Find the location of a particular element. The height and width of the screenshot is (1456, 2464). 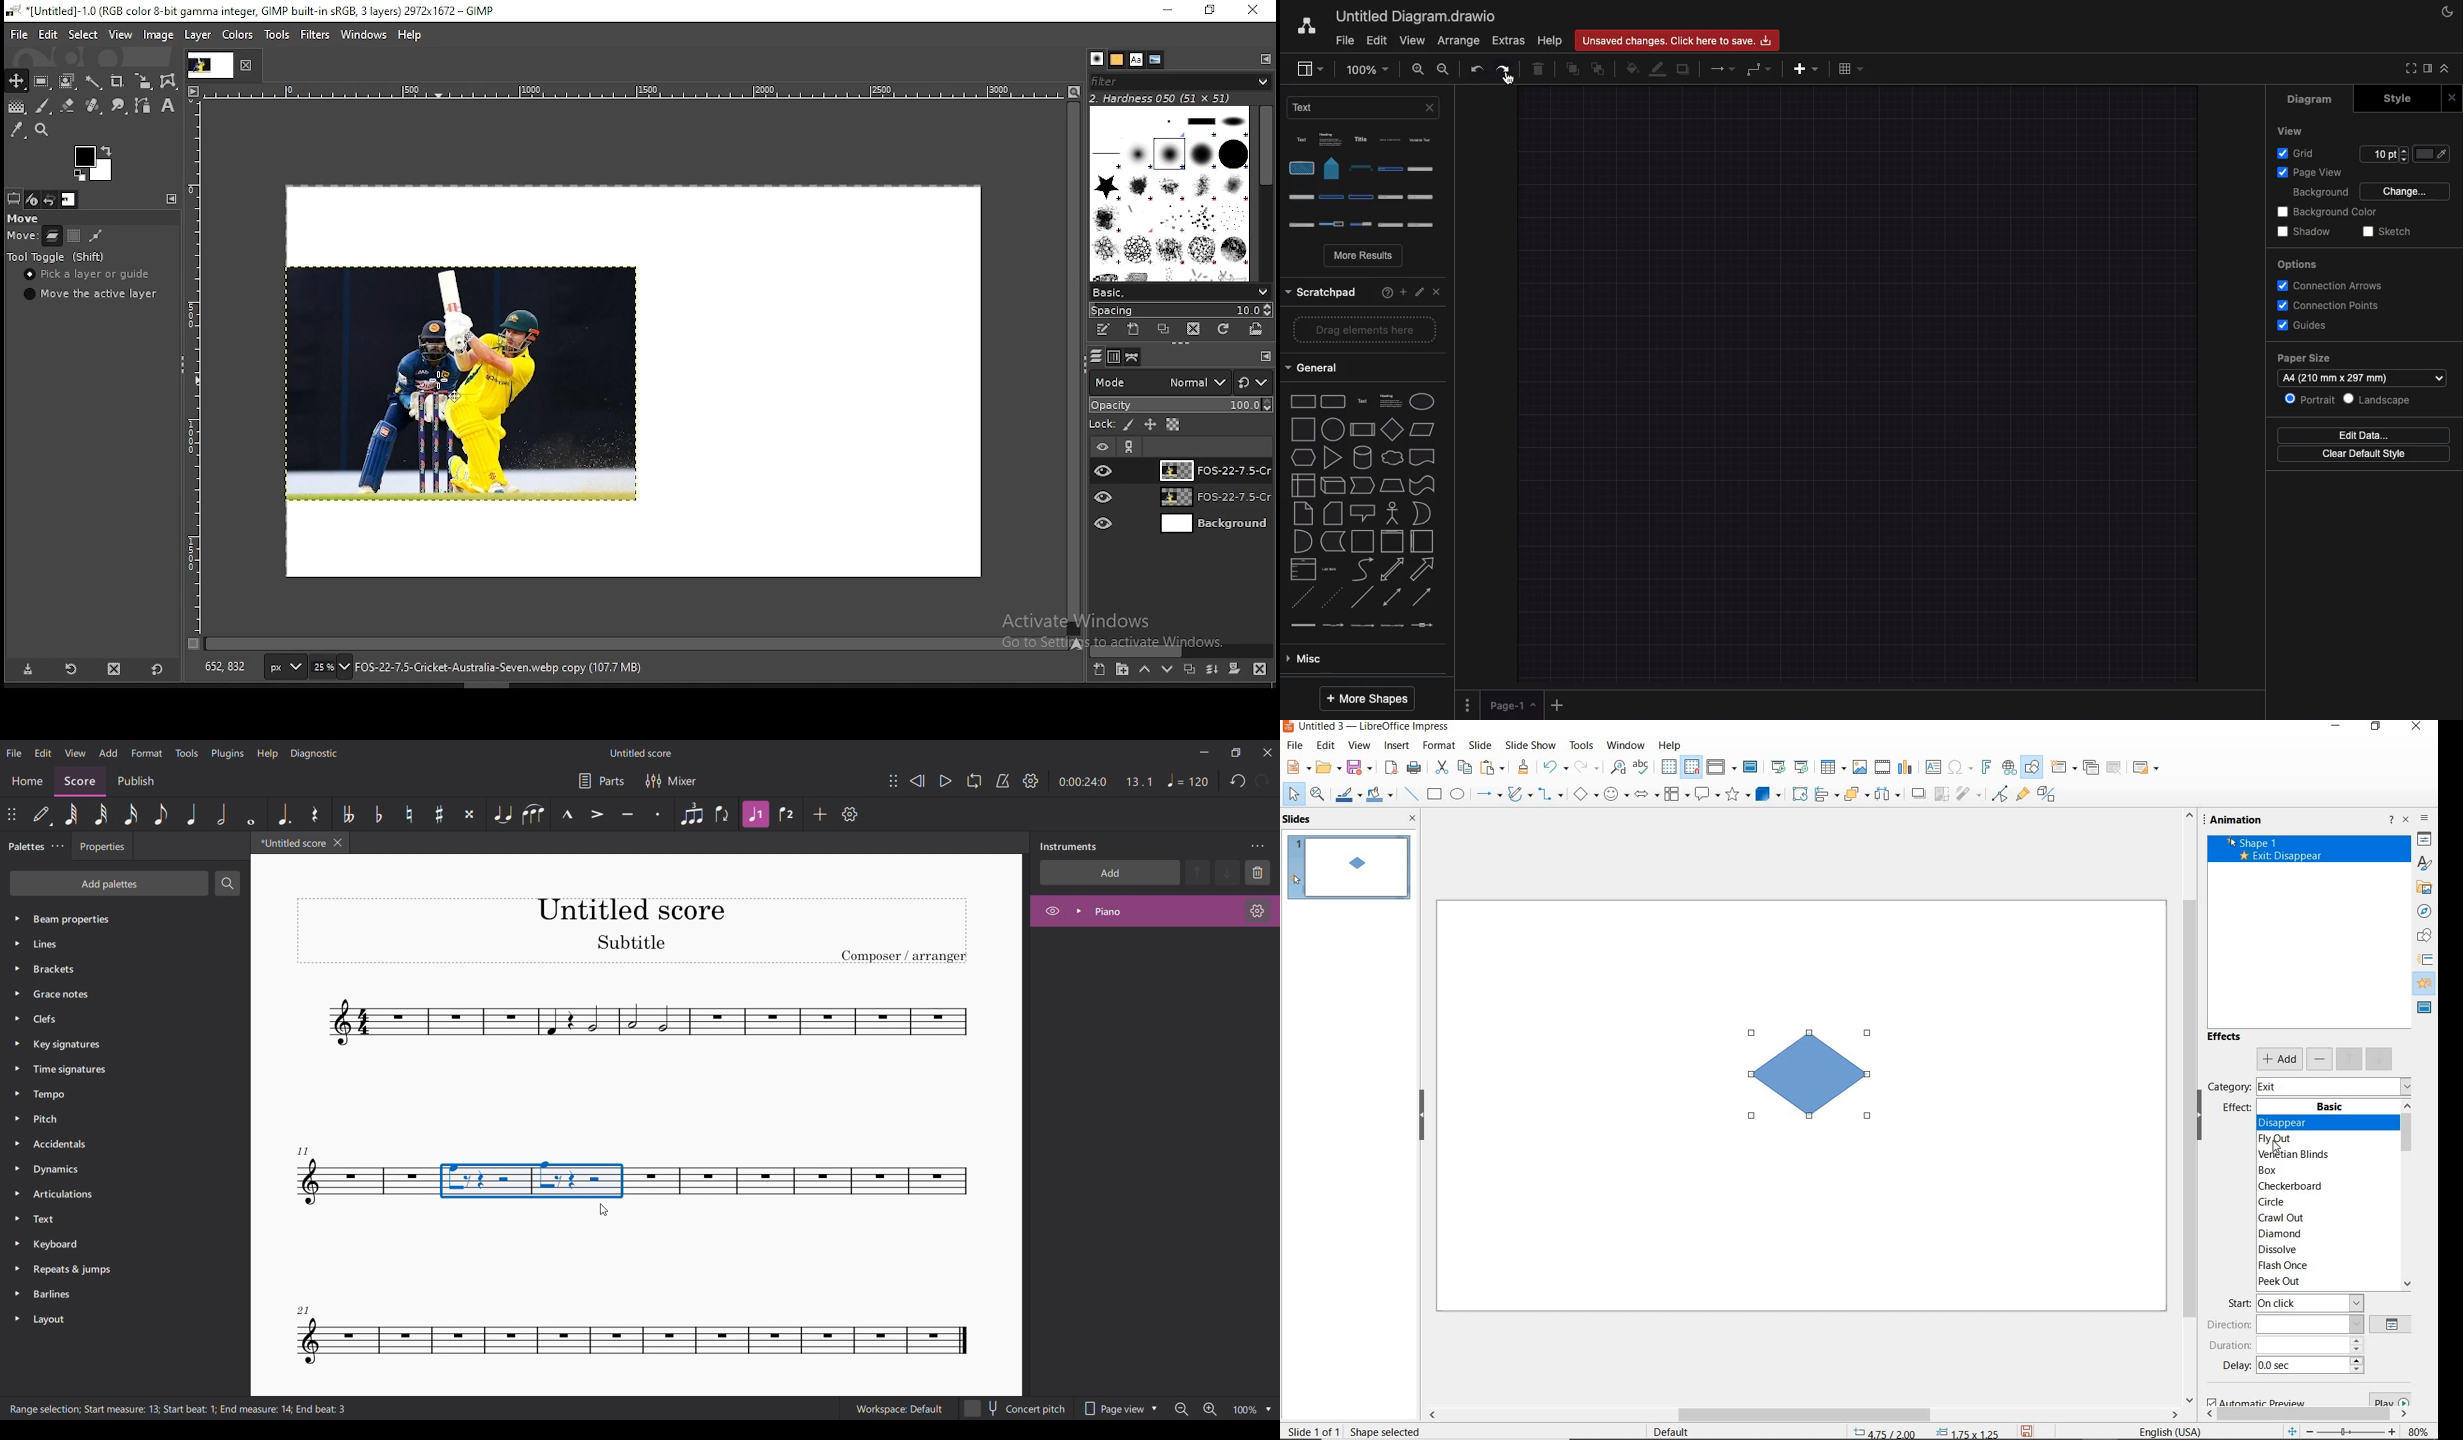

Tuplet is located at coordinates (692, 814).